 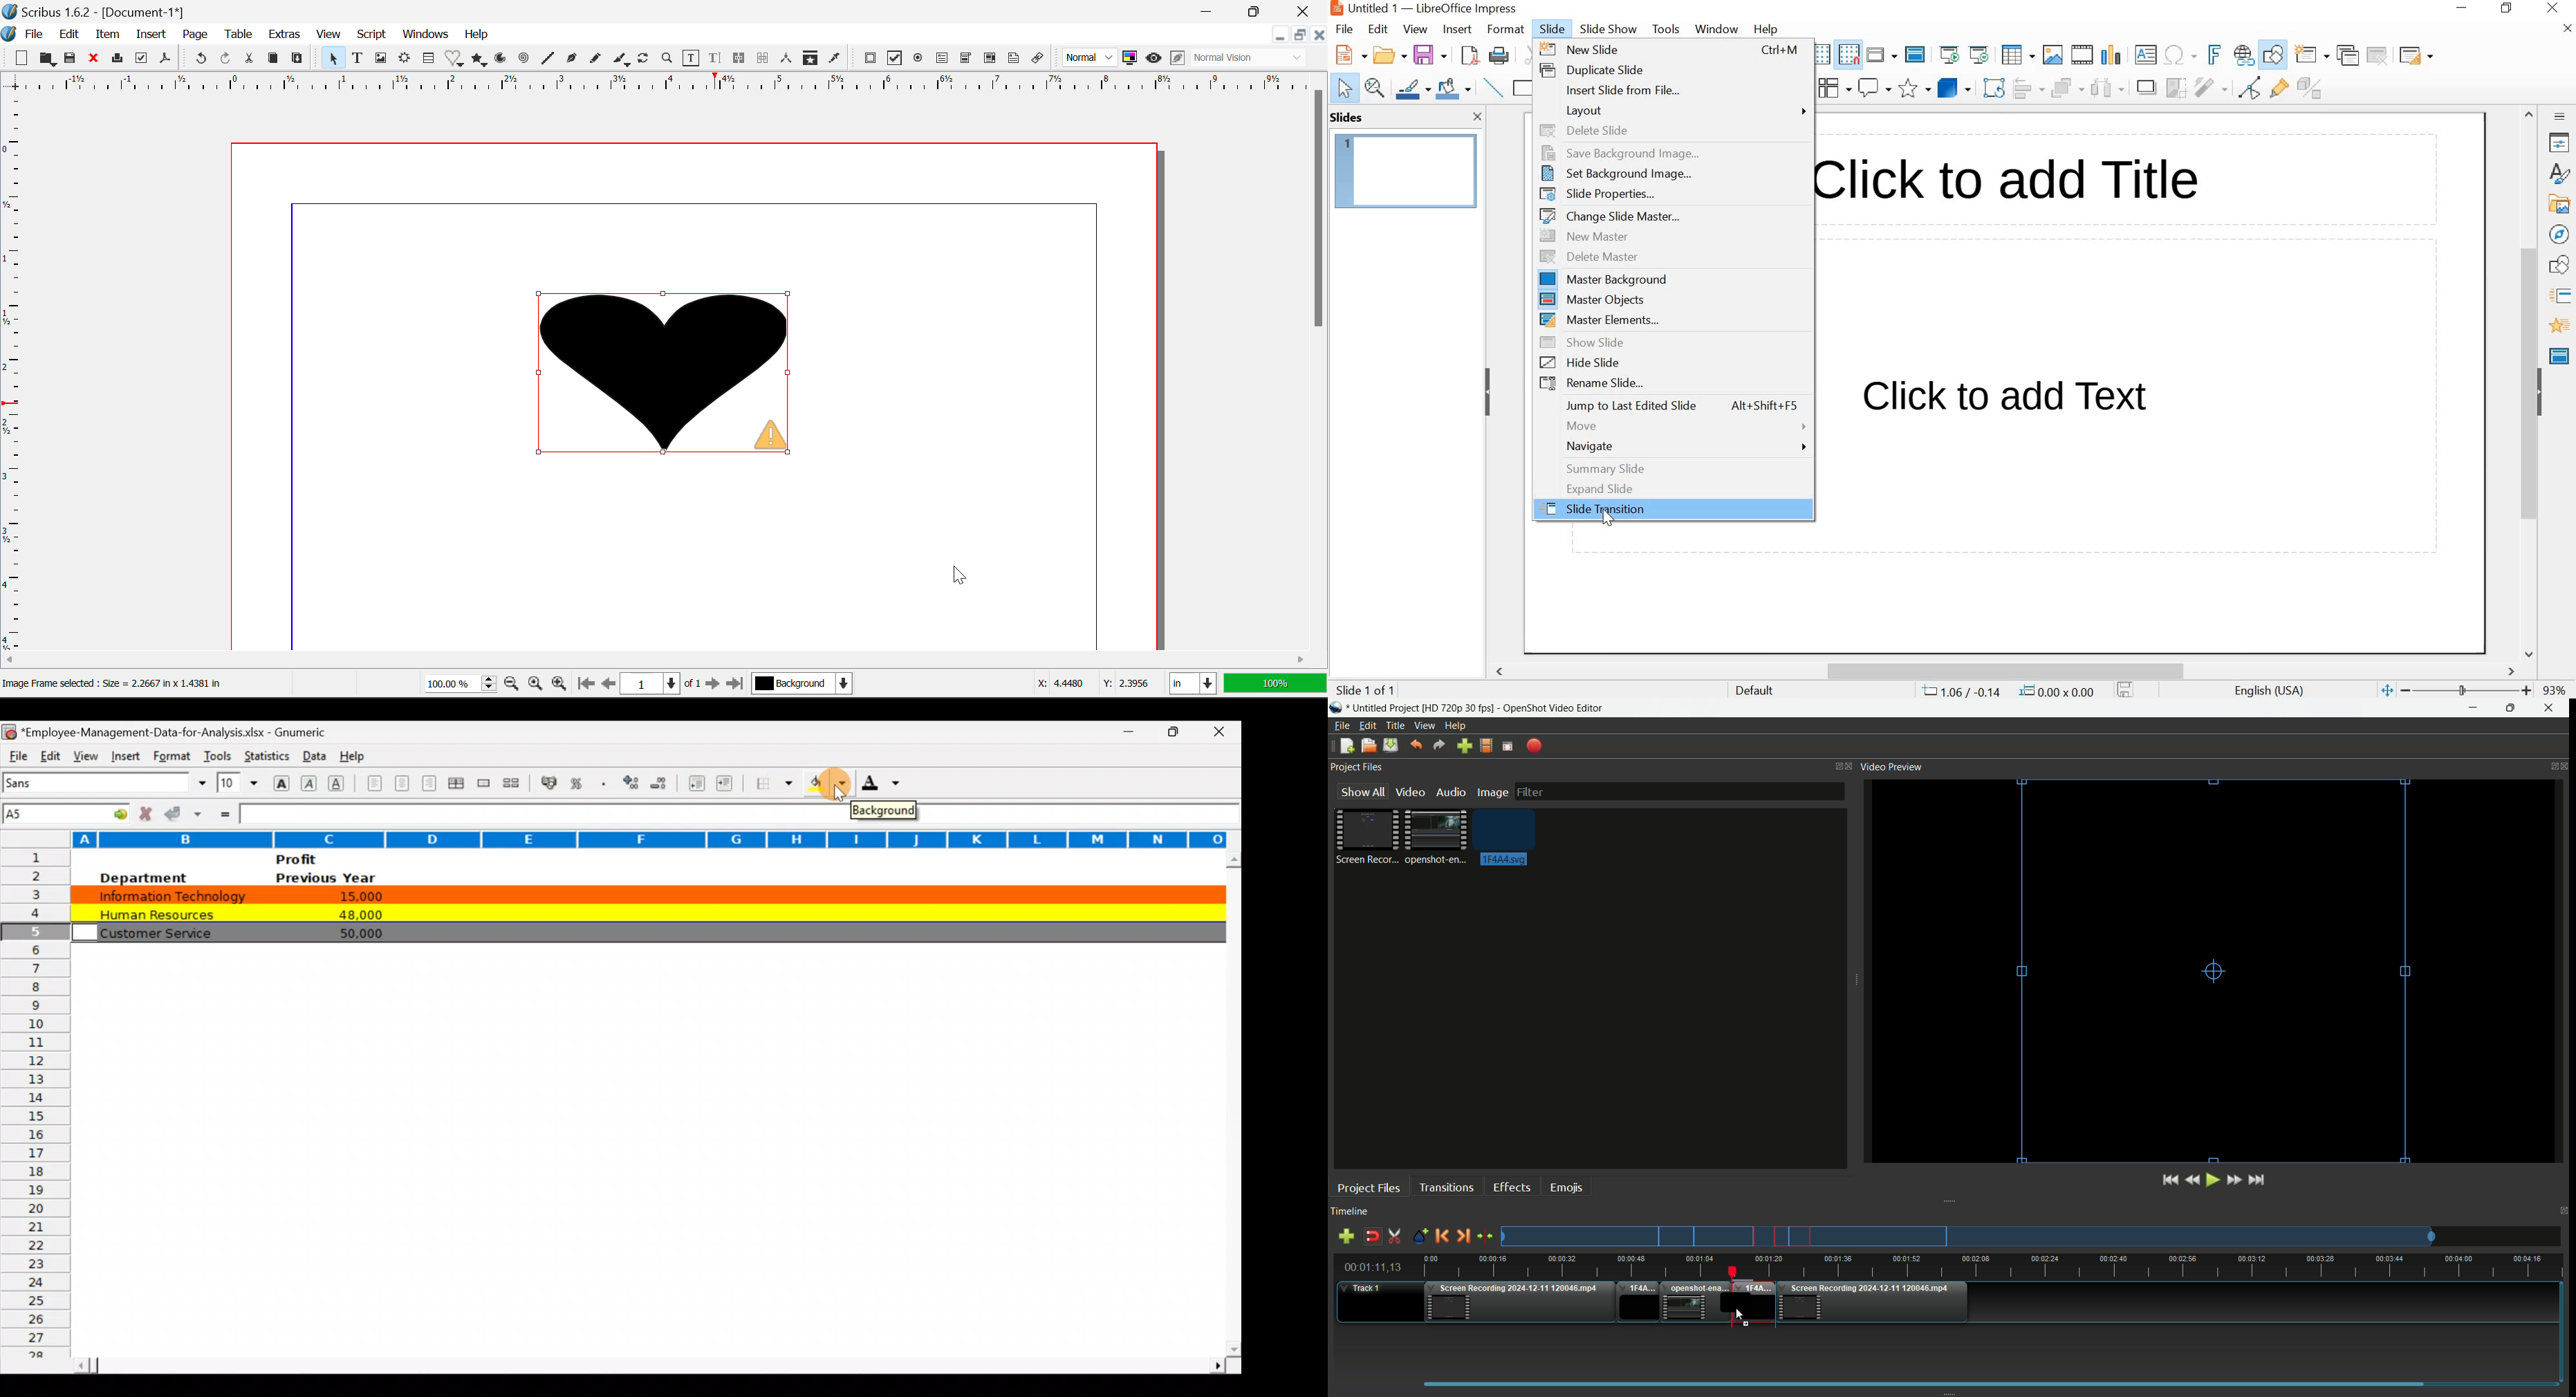 I want to click on Zoom, so click(x=669, y=60).